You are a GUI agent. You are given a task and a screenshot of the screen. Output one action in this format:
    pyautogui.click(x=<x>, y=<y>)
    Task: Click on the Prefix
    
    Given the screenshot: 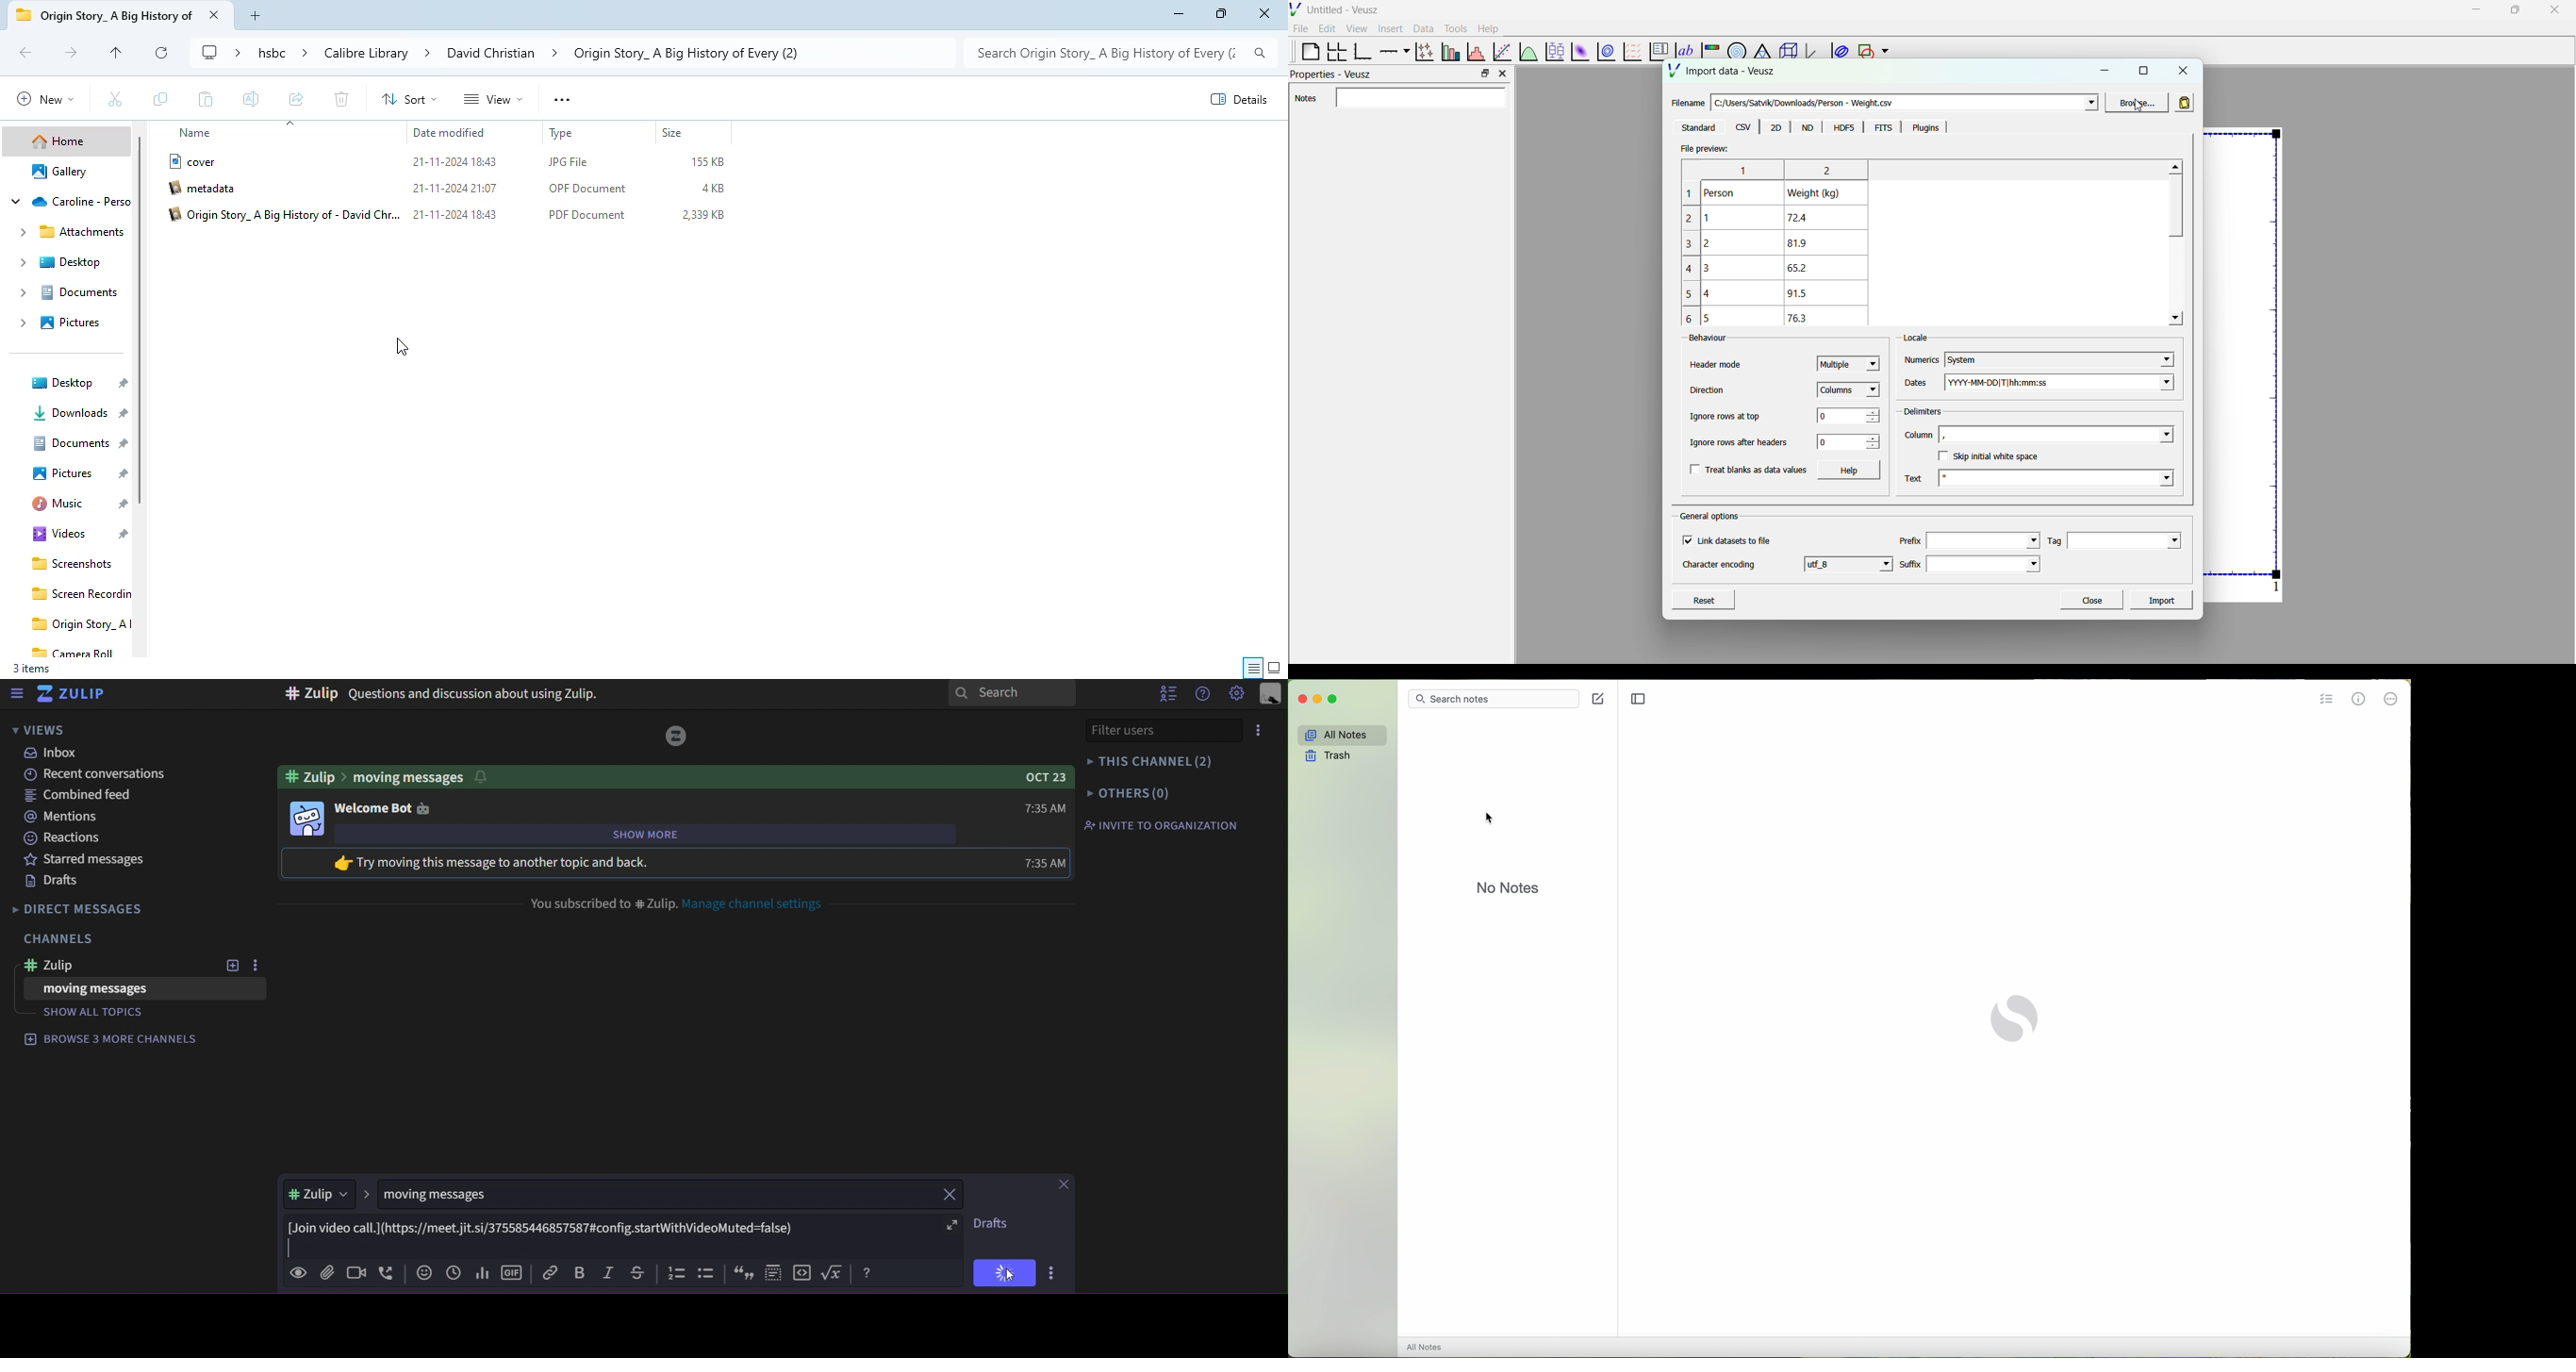 What is the action you would take?
    pyautogui.click(x=1910, y=537)
    